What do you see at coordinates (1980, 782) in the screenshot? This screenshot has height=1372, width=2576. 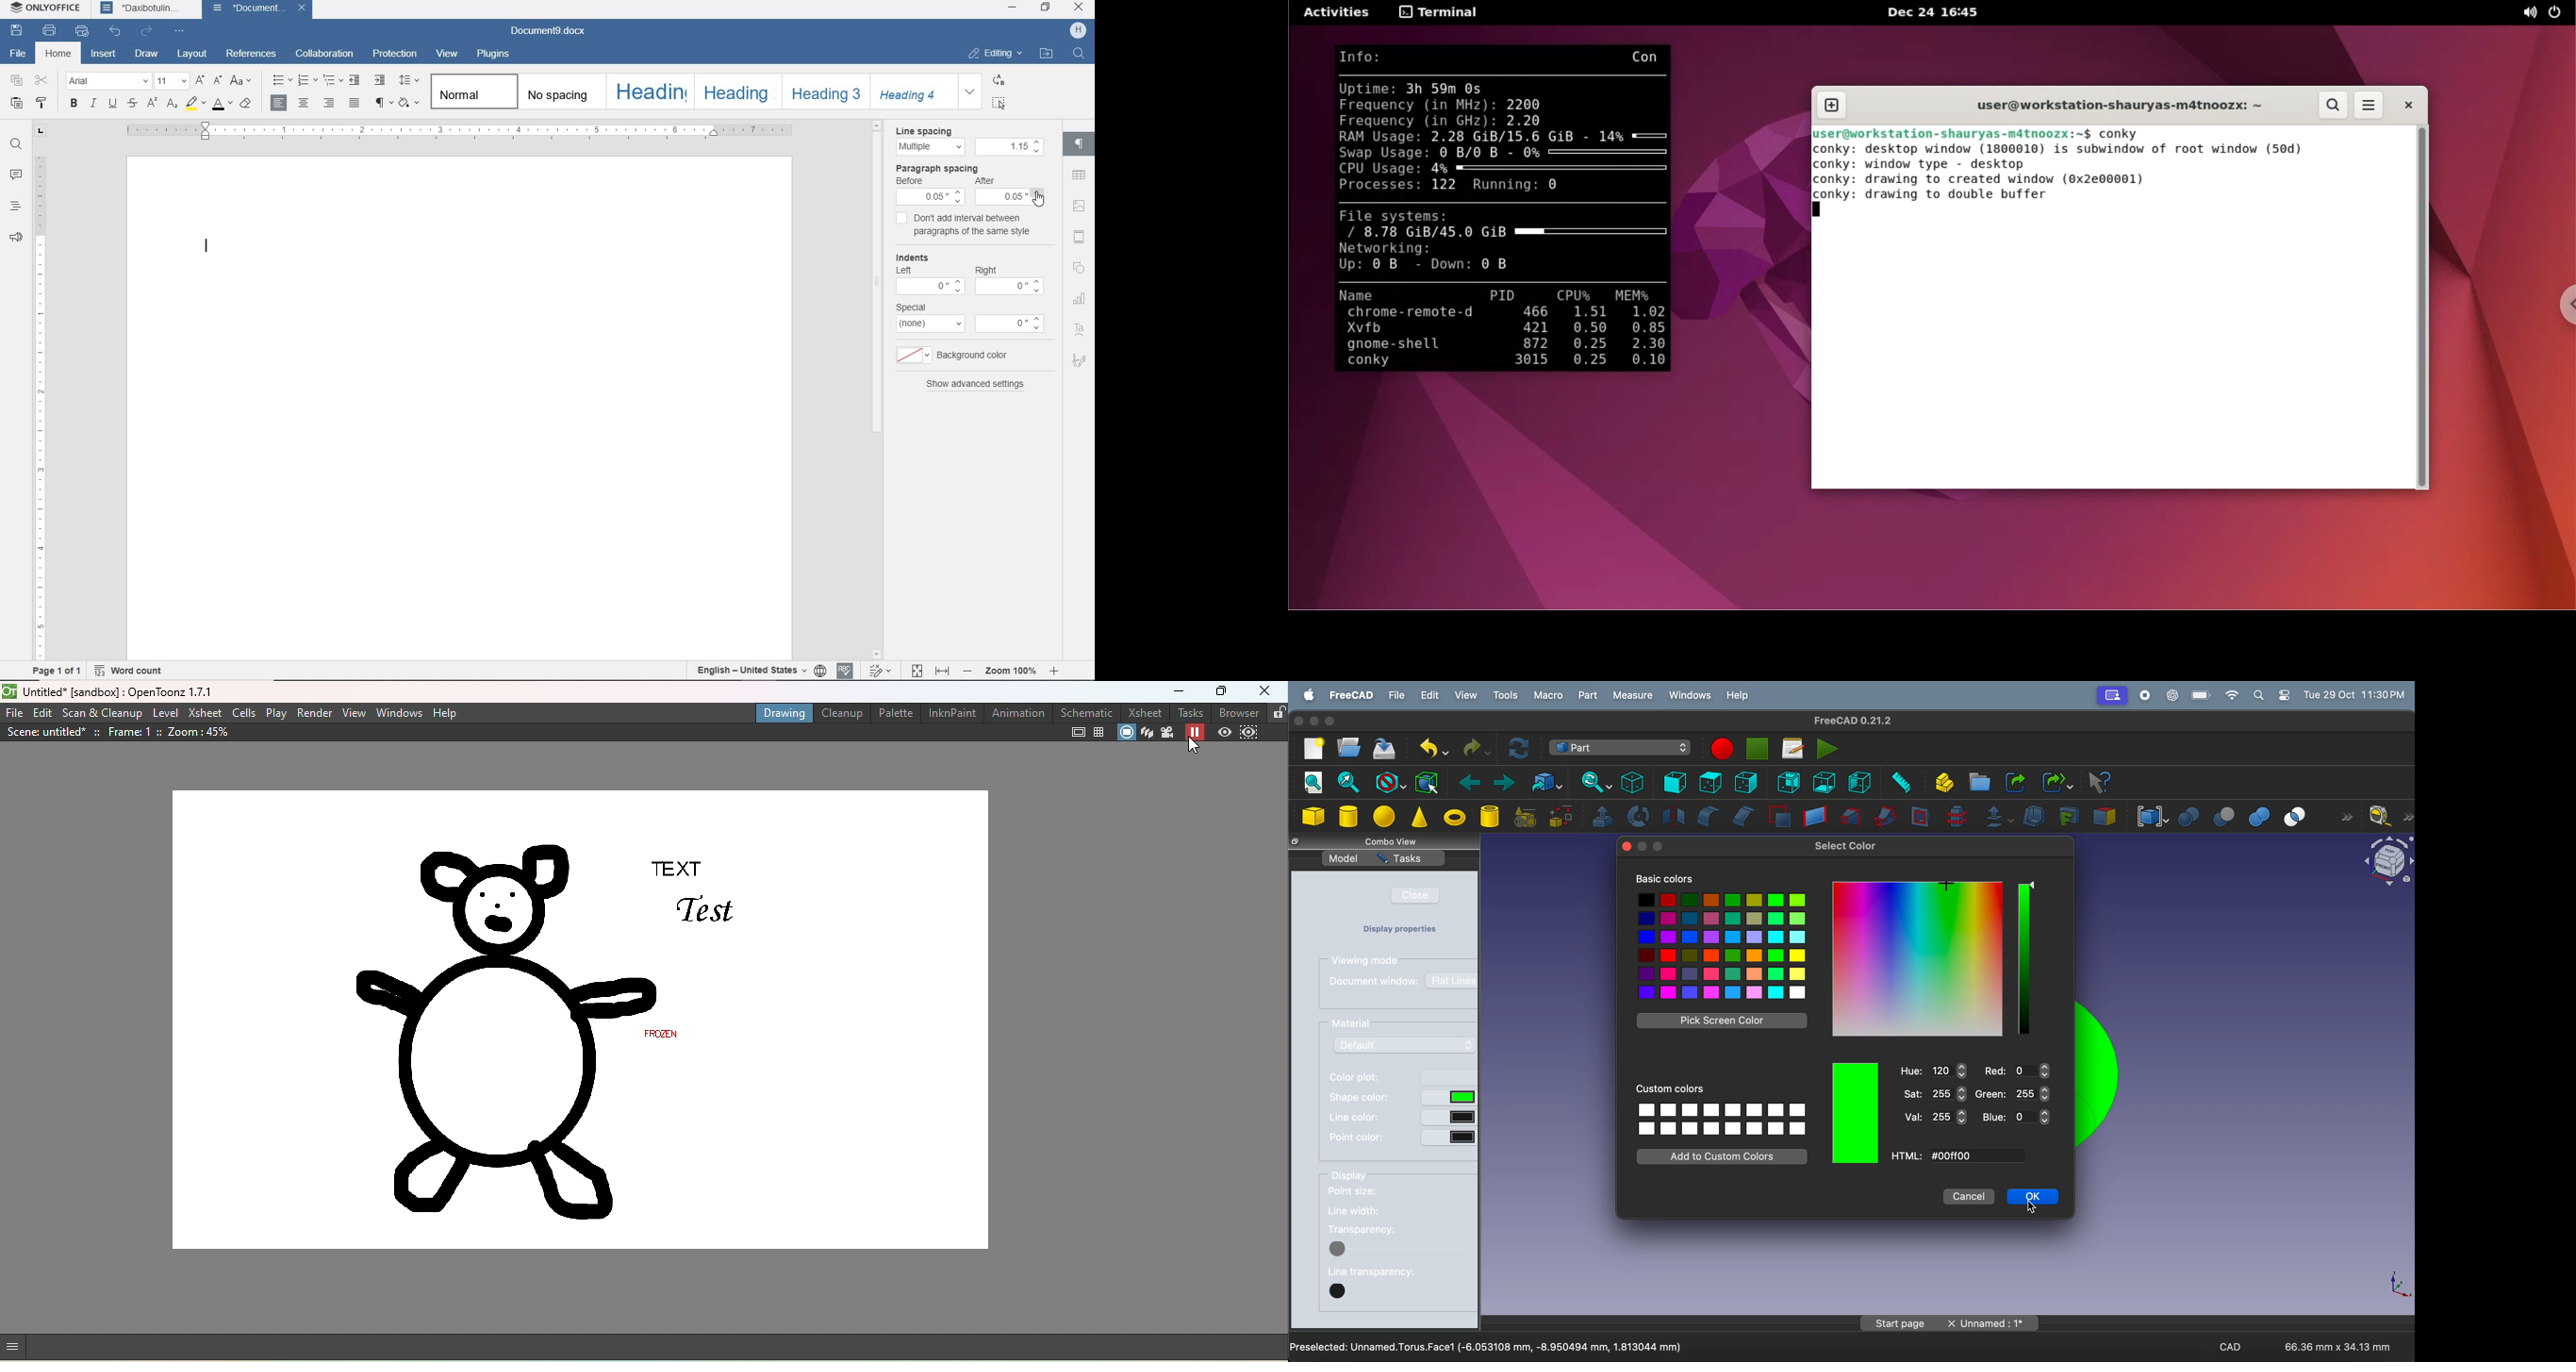 I see `create folder` at bounding box center [1980, 782].